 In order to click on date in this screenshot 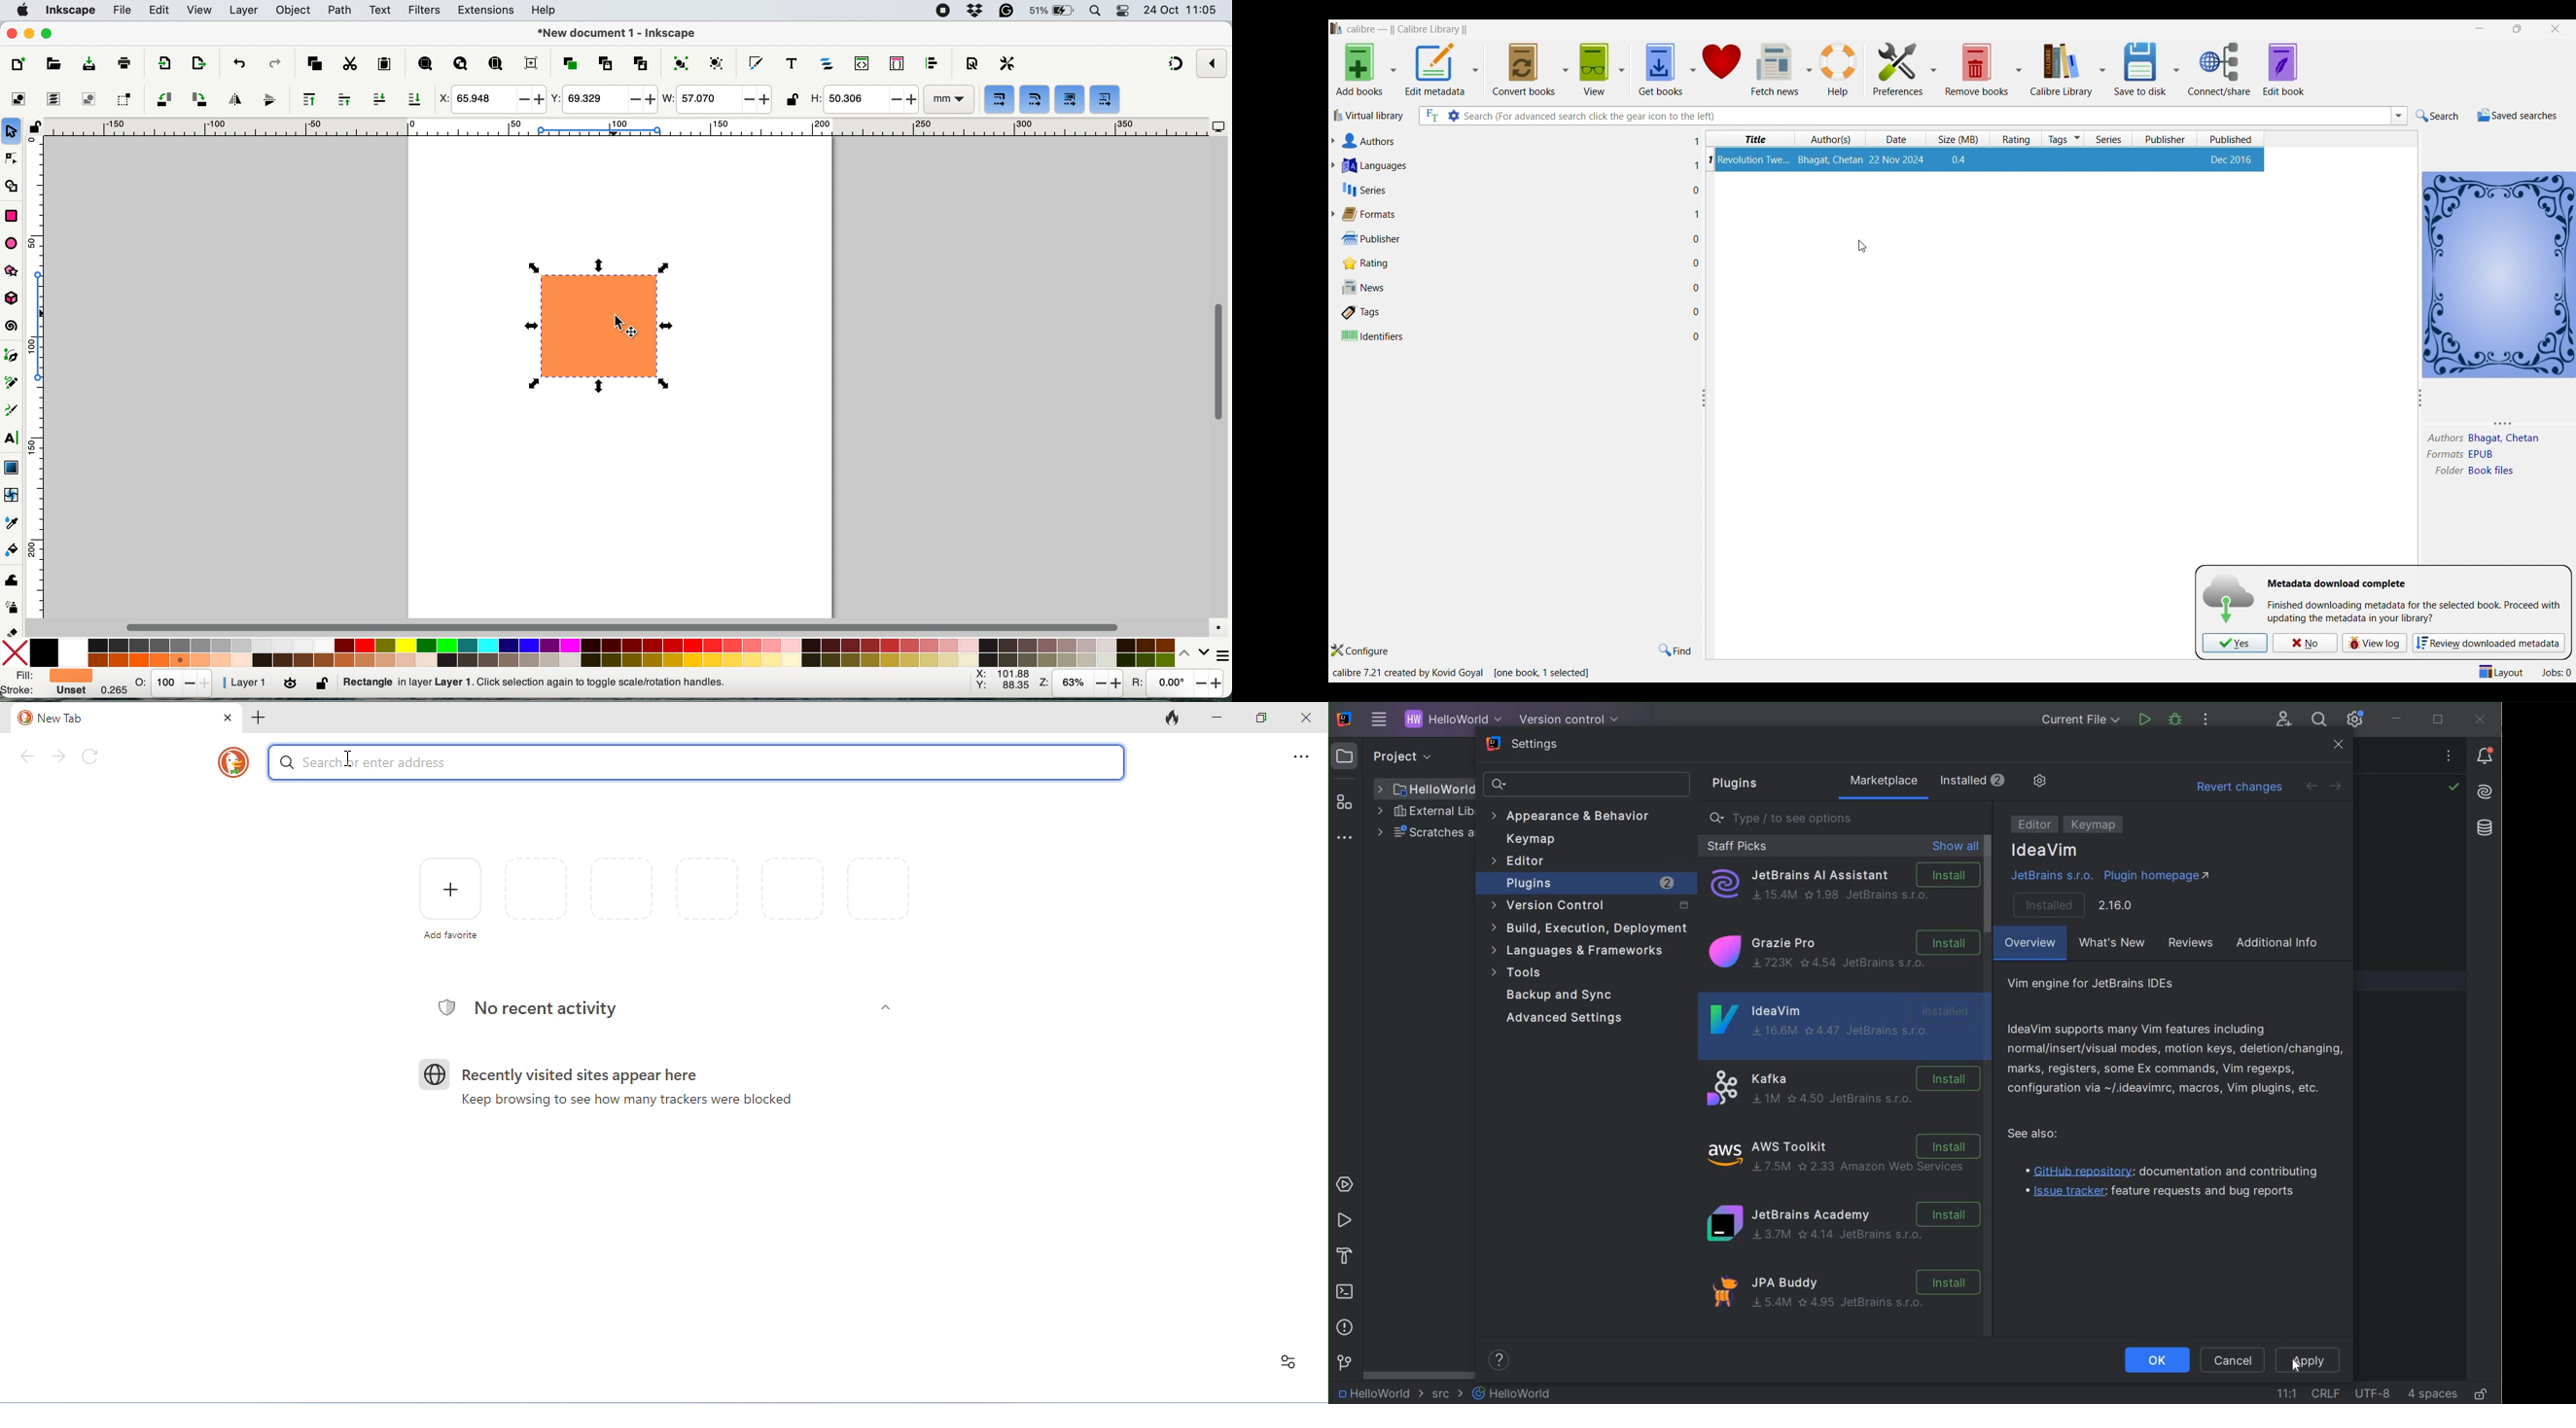, I will do `click(1893, 138)`.